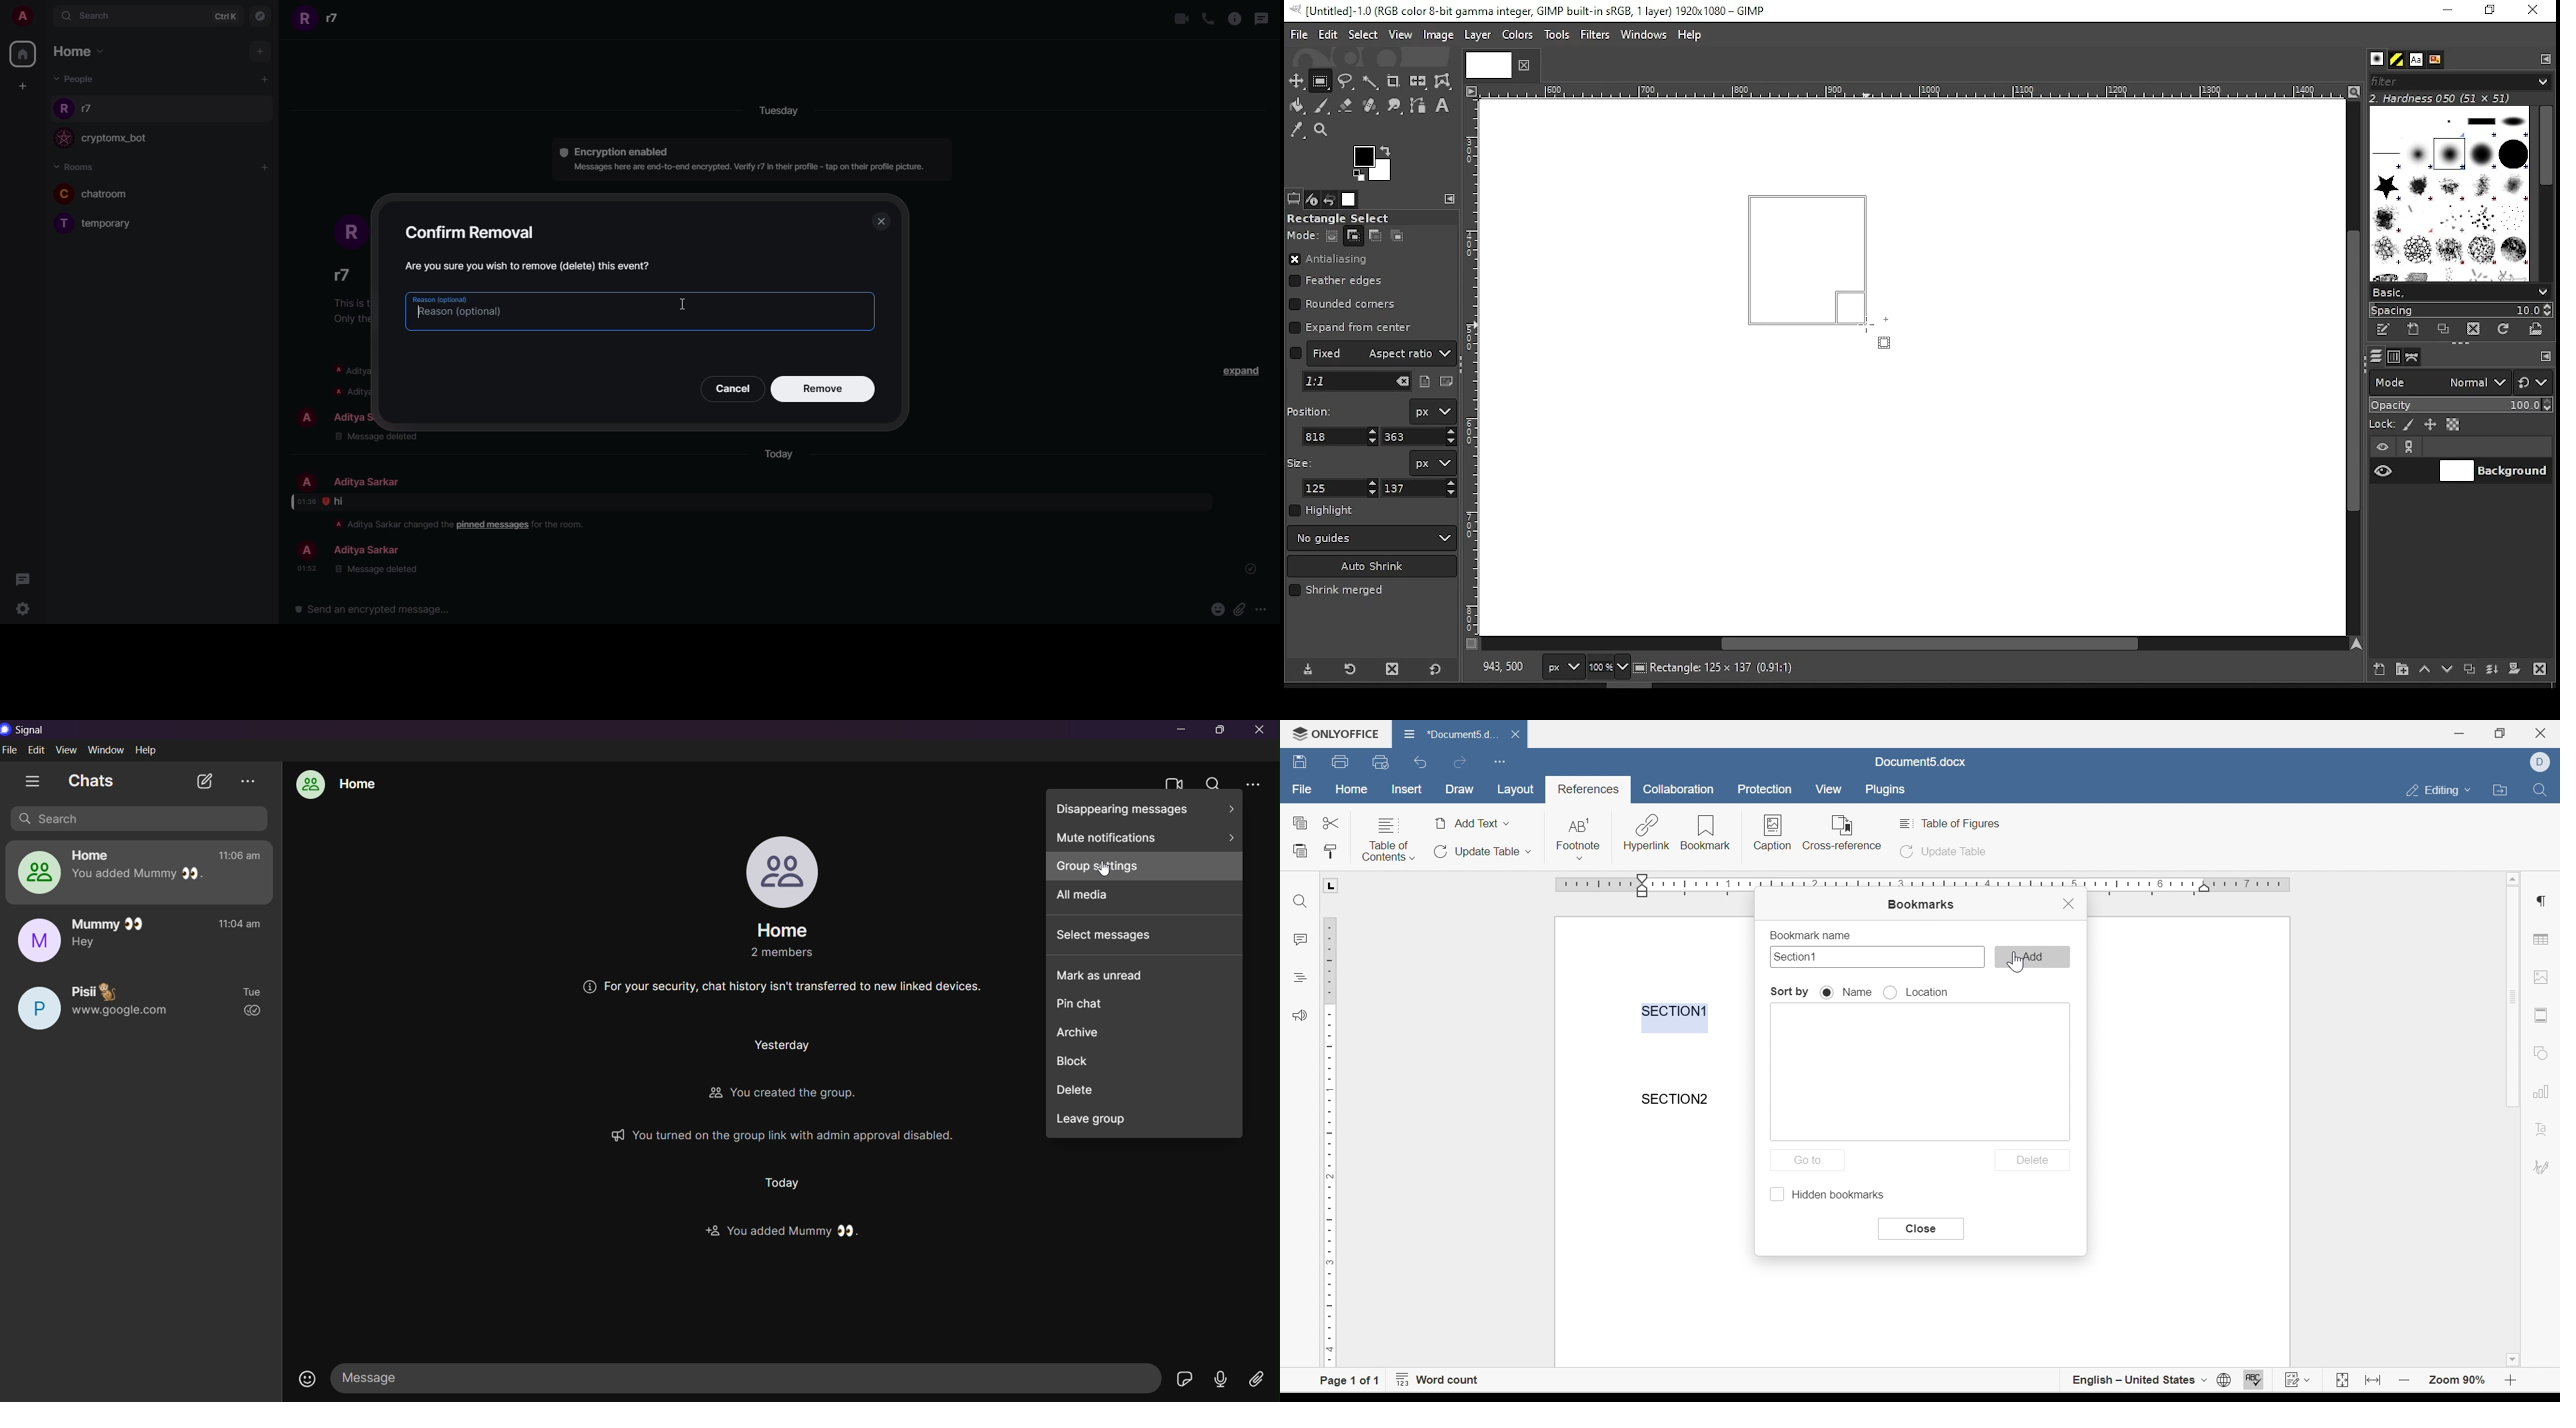 The width and height of the screenshot is (2576, 1428). What do you see at coordinates (365, 416) in the screenshot?
I see `people` at bounding box center [365, 416].